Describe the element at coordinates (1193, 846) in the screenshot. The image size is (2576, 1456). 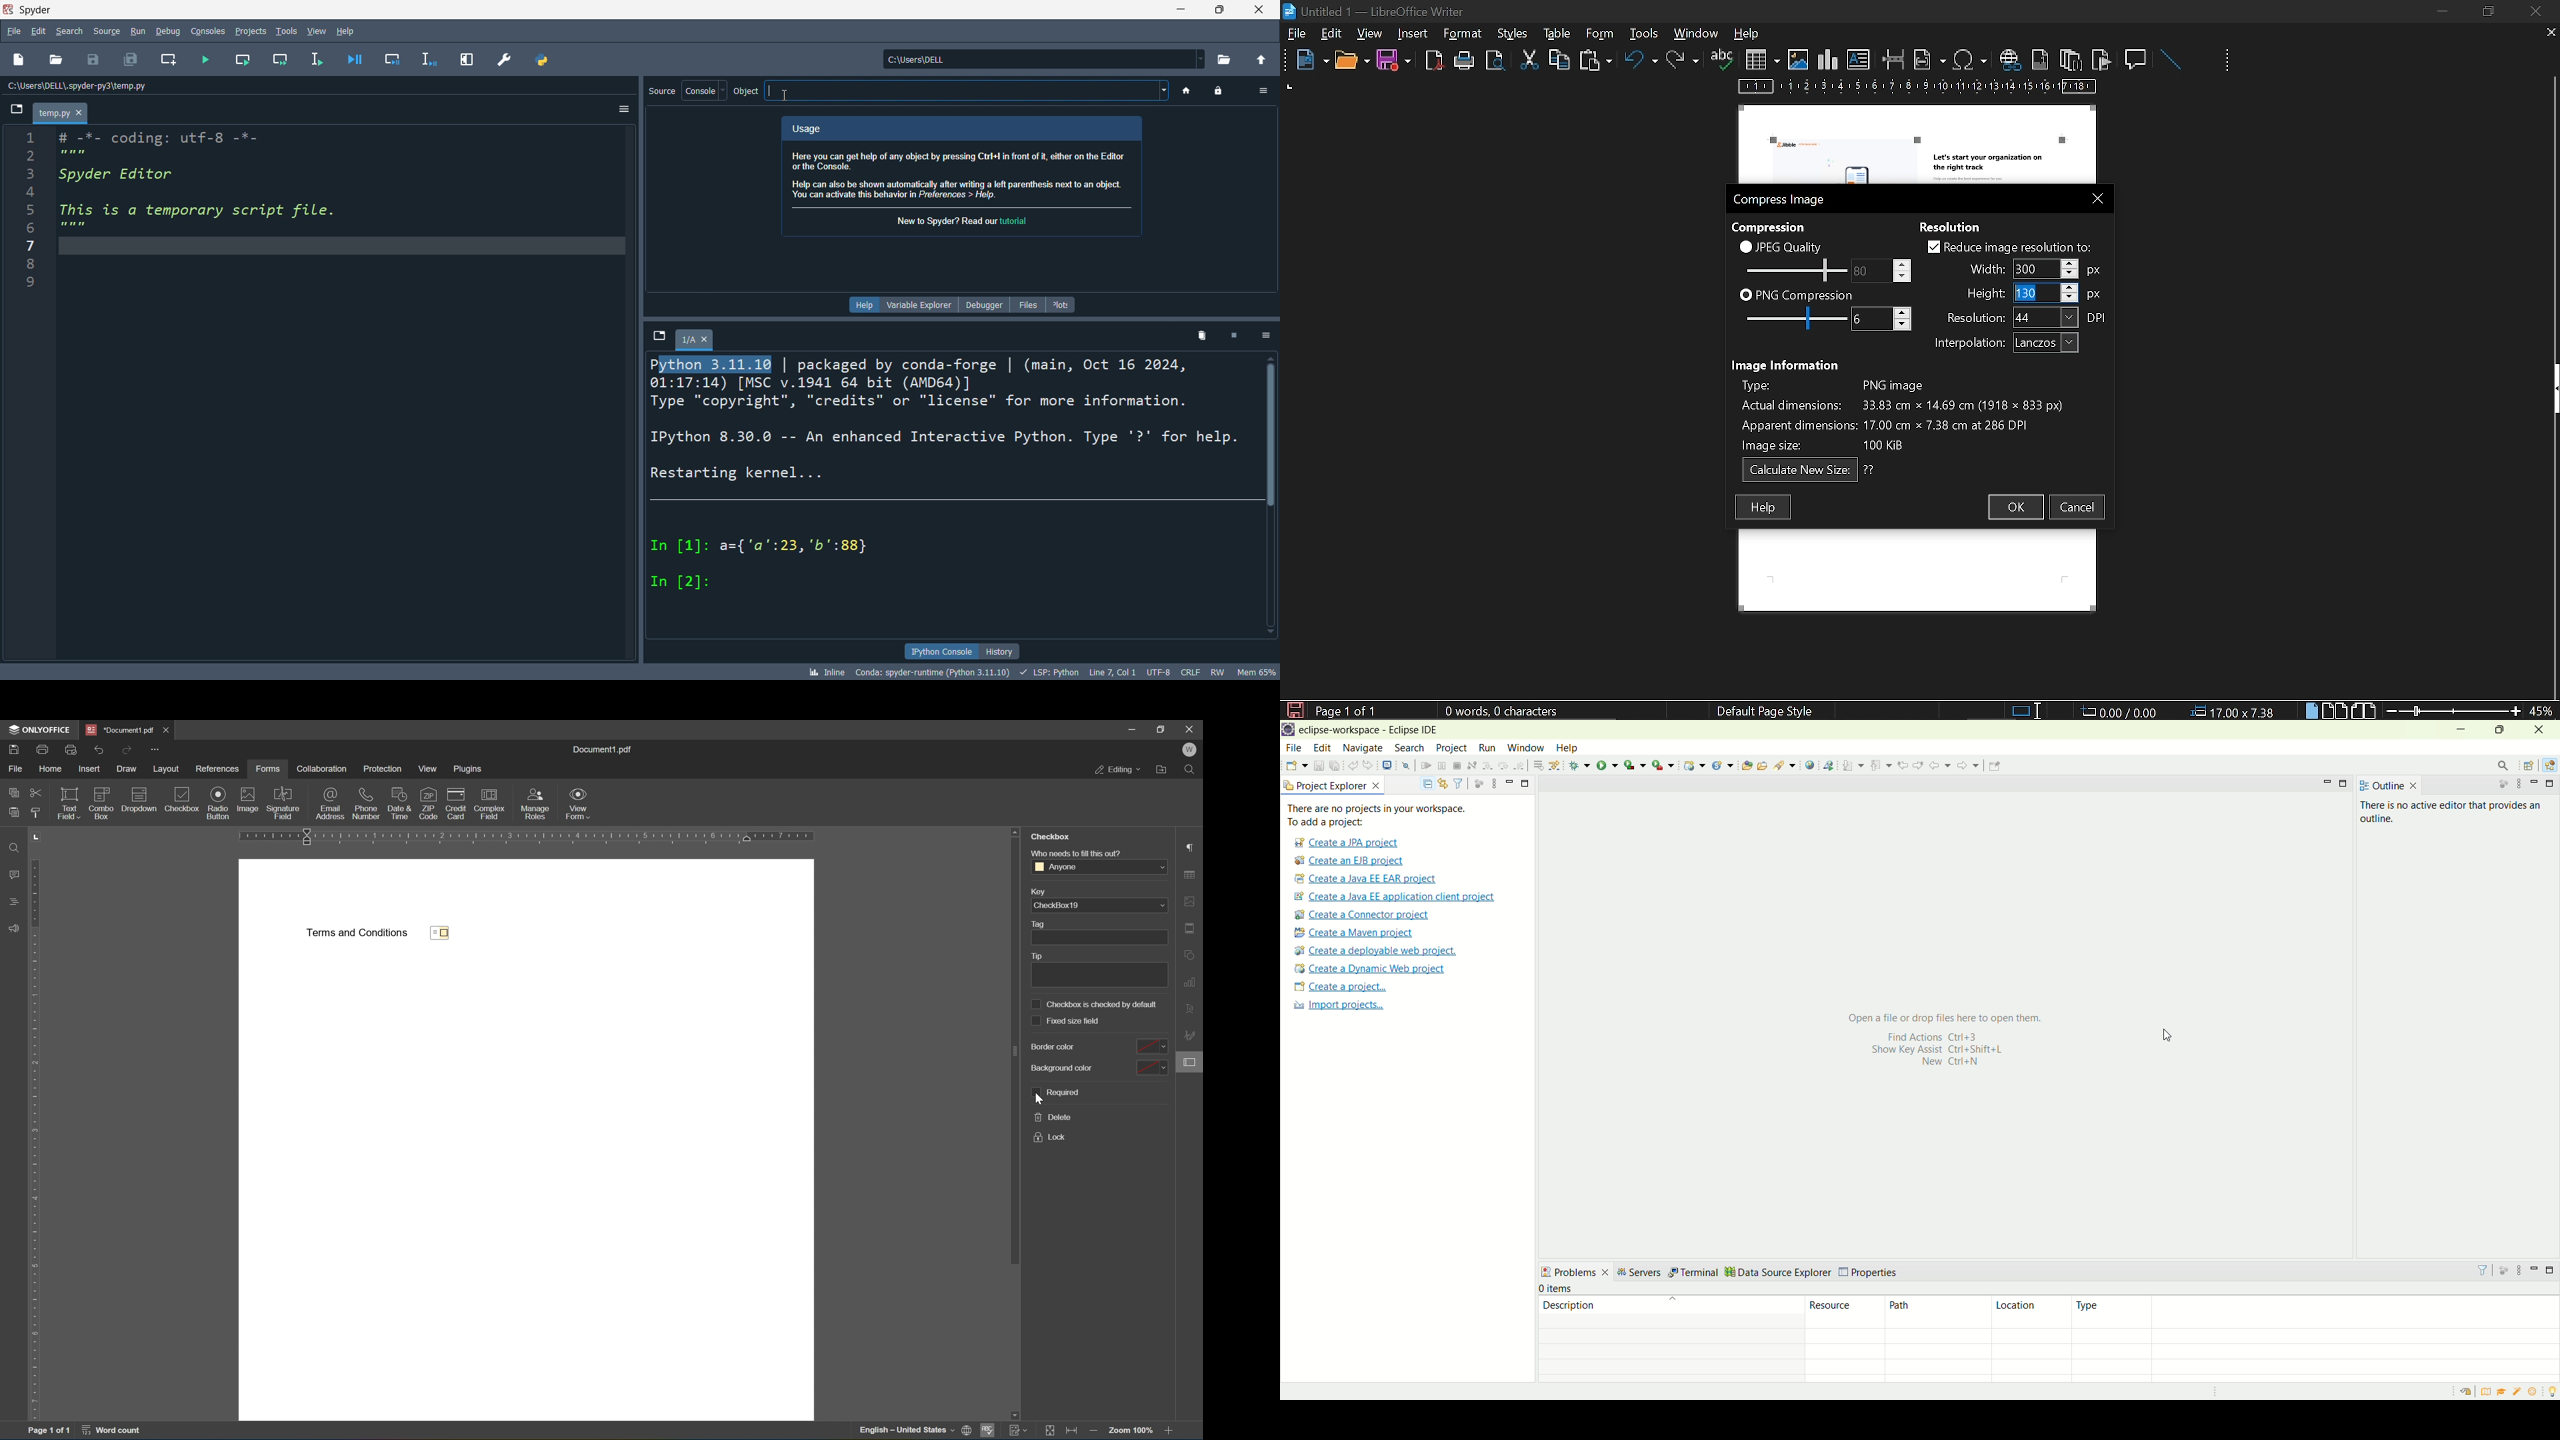
I see `paragraph settings` at that location.